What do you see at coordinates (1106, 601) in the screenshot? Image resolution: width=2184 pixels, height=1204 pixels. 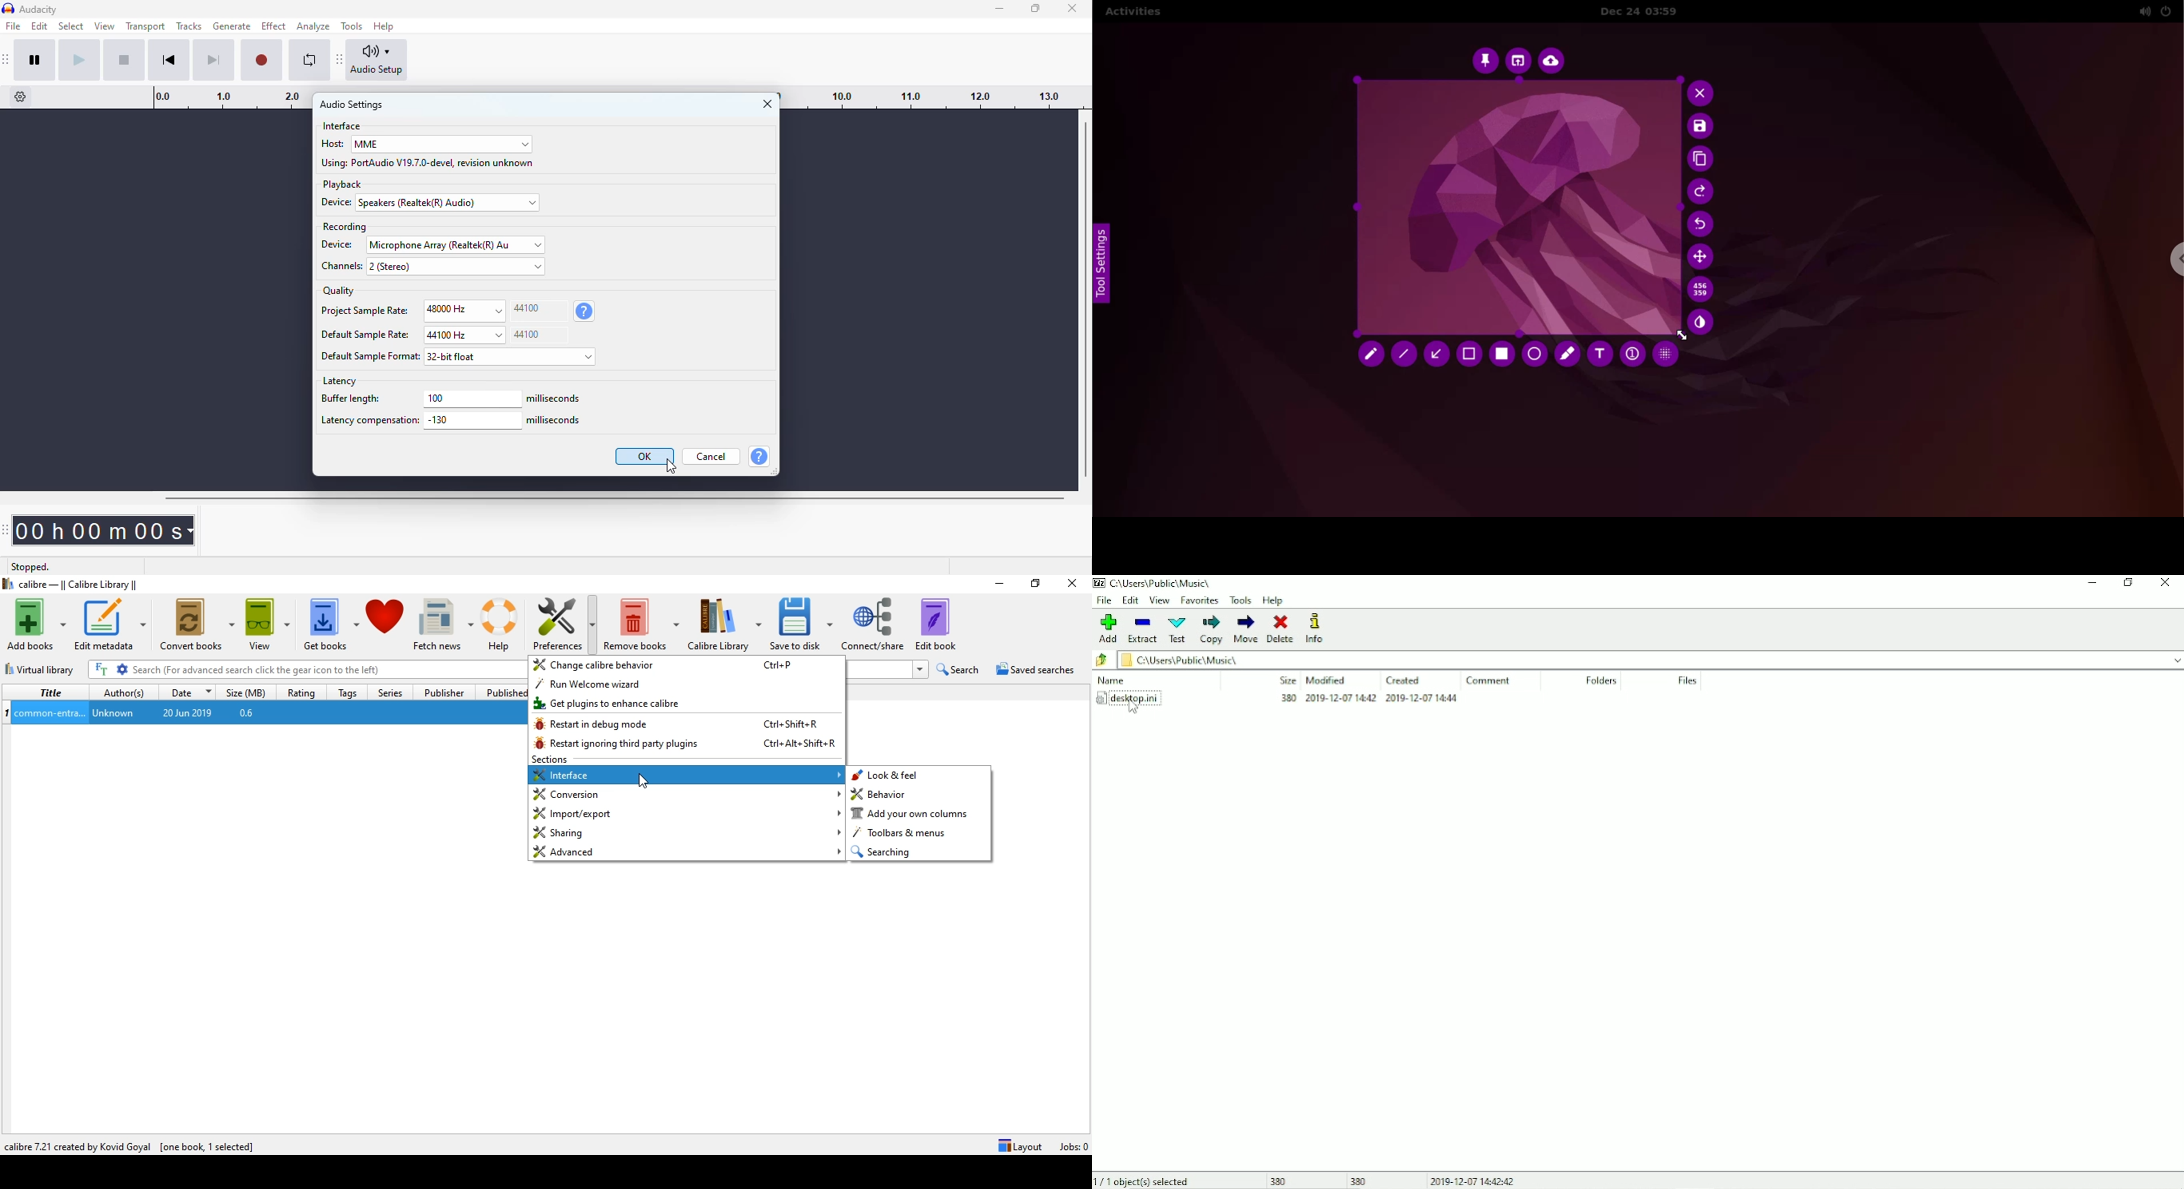 I see `File` at bounding box center [1106, 601].